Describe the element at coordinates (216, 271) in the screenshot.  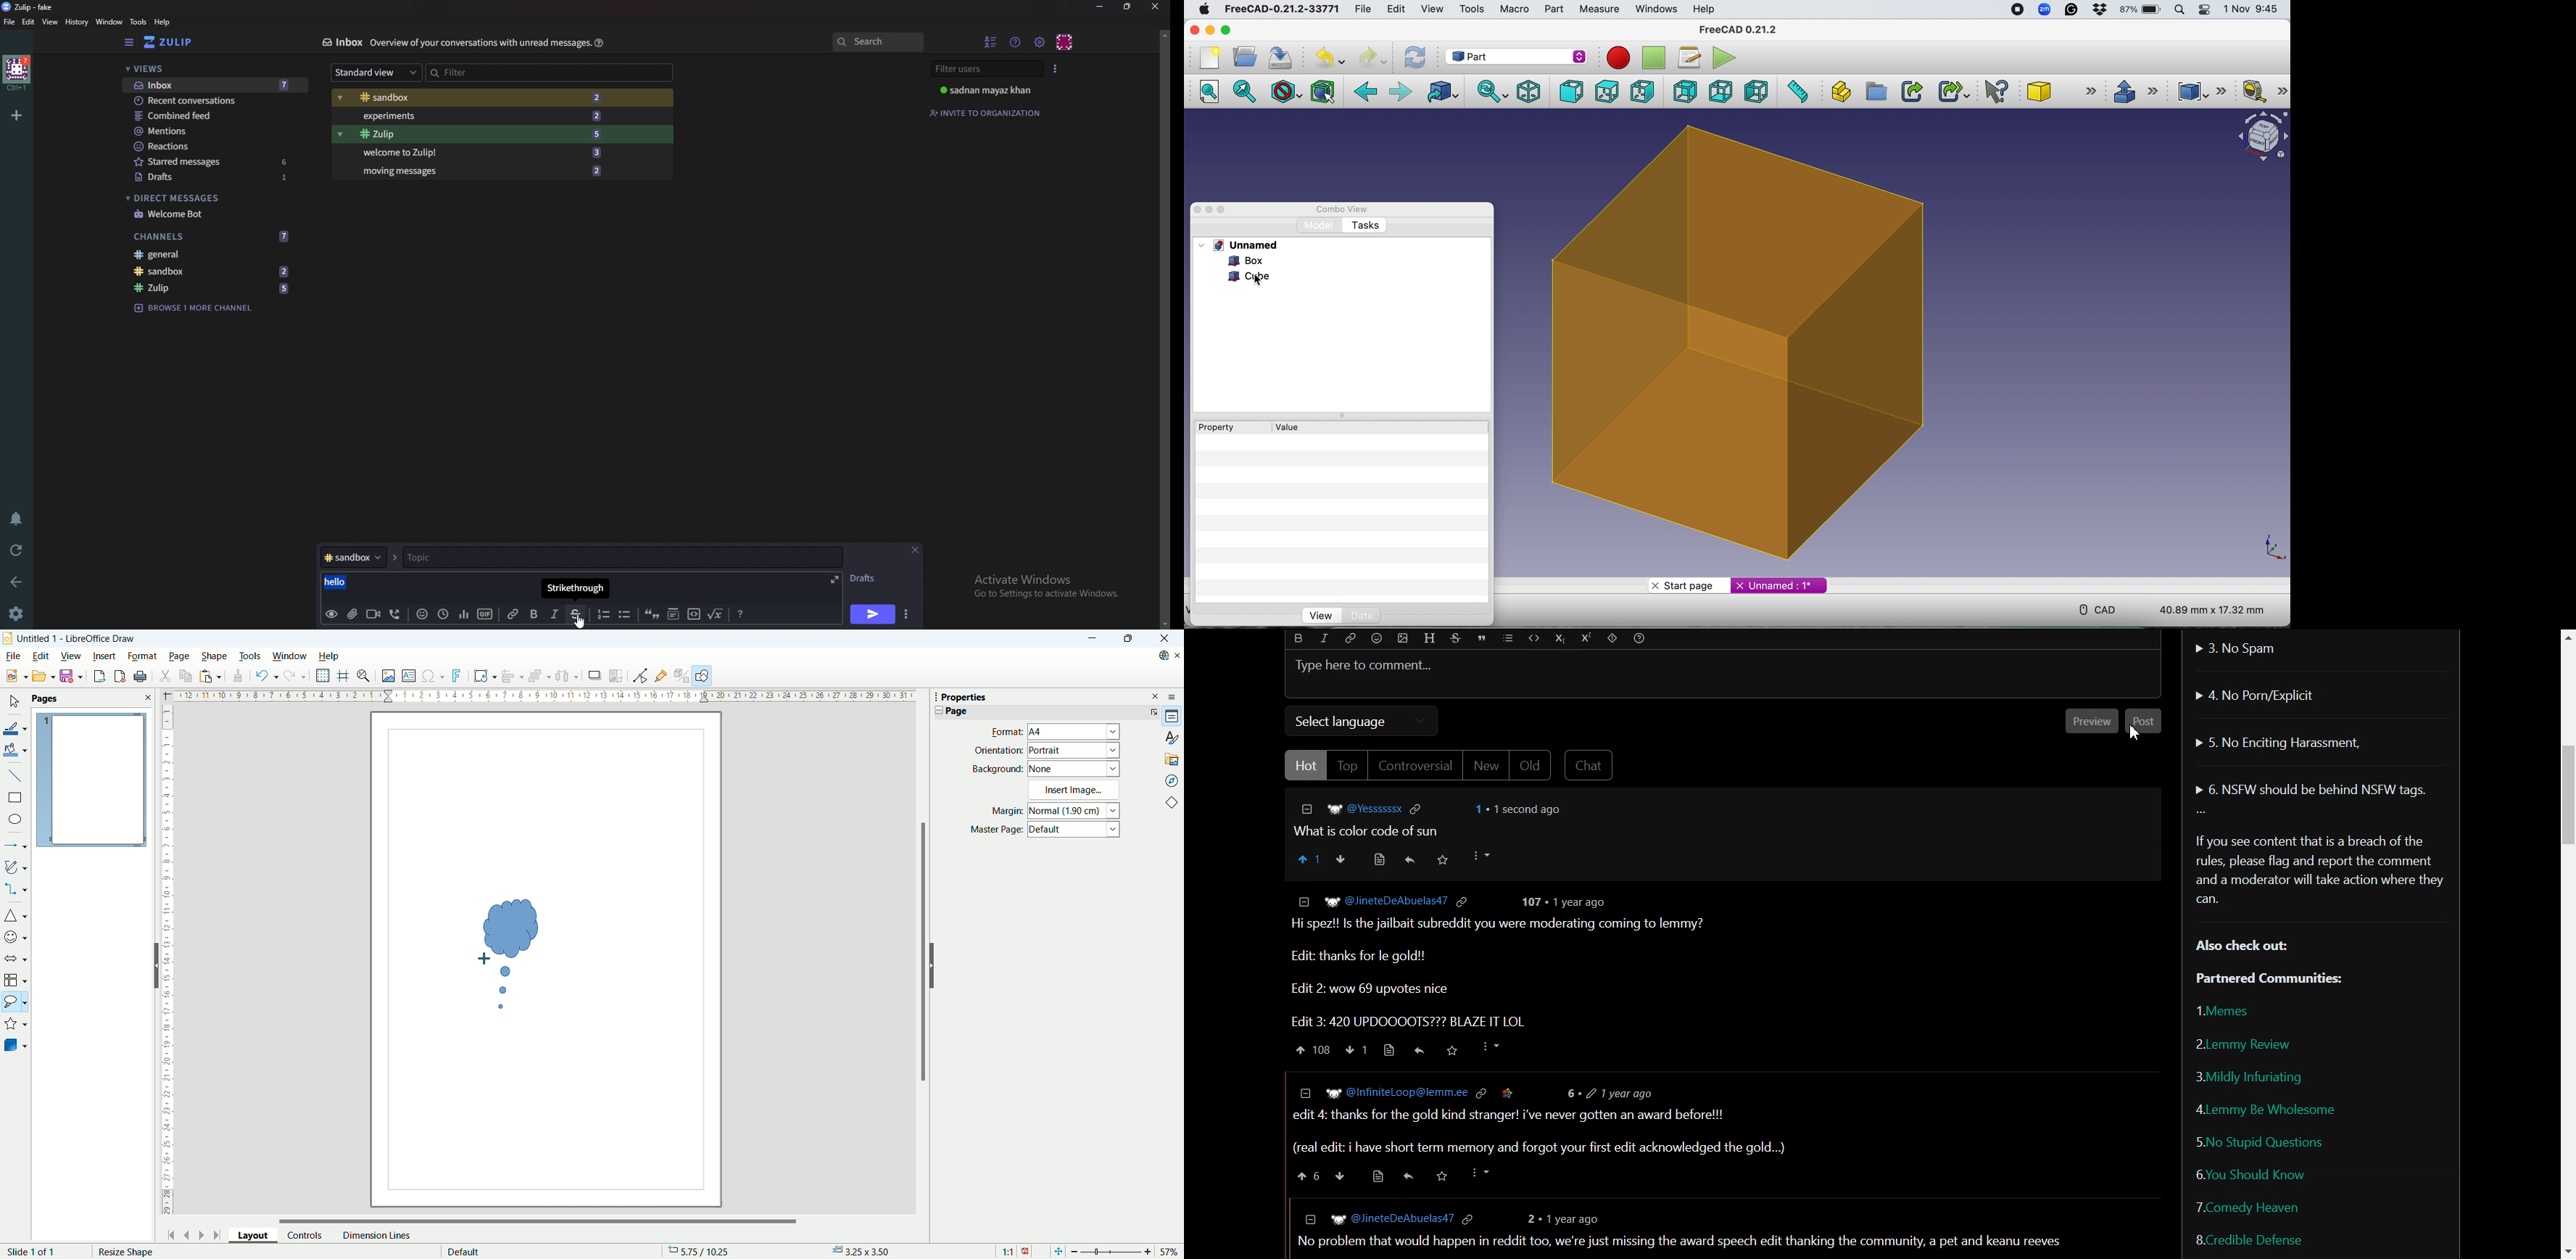
I see `sandbox` at that location.